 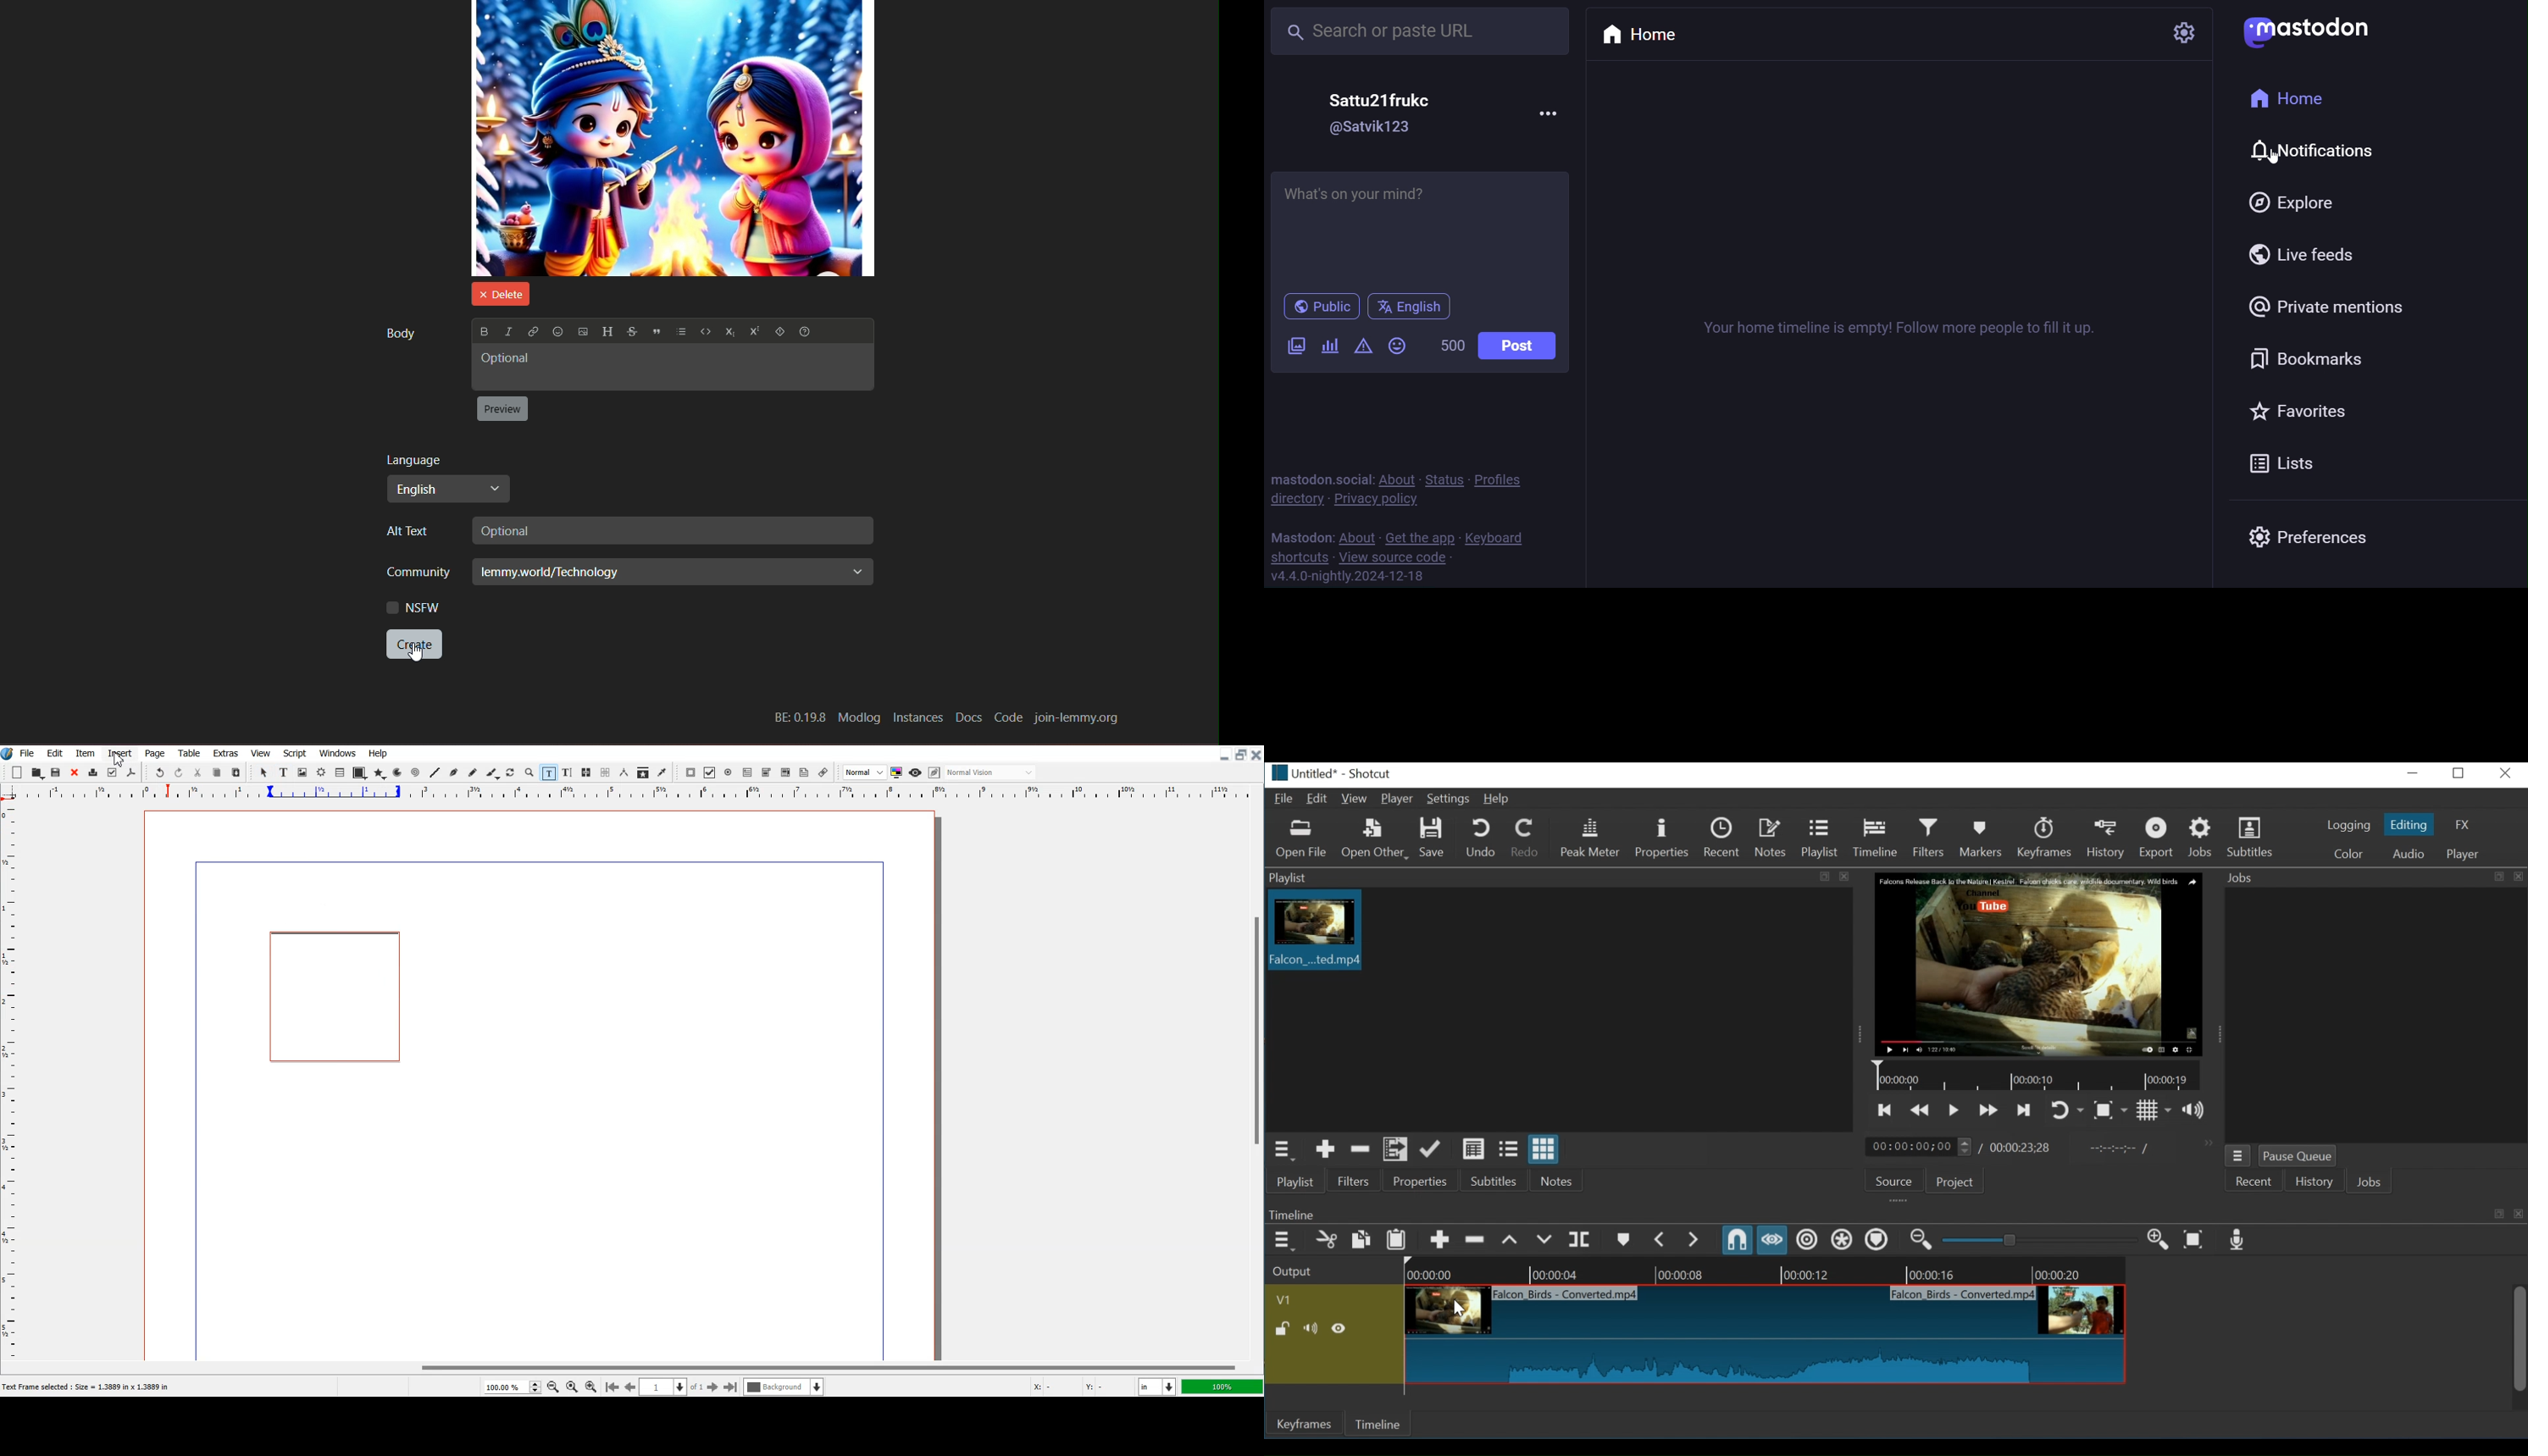 I want to click on Pause Queue, so click(x=2297, y=1157).